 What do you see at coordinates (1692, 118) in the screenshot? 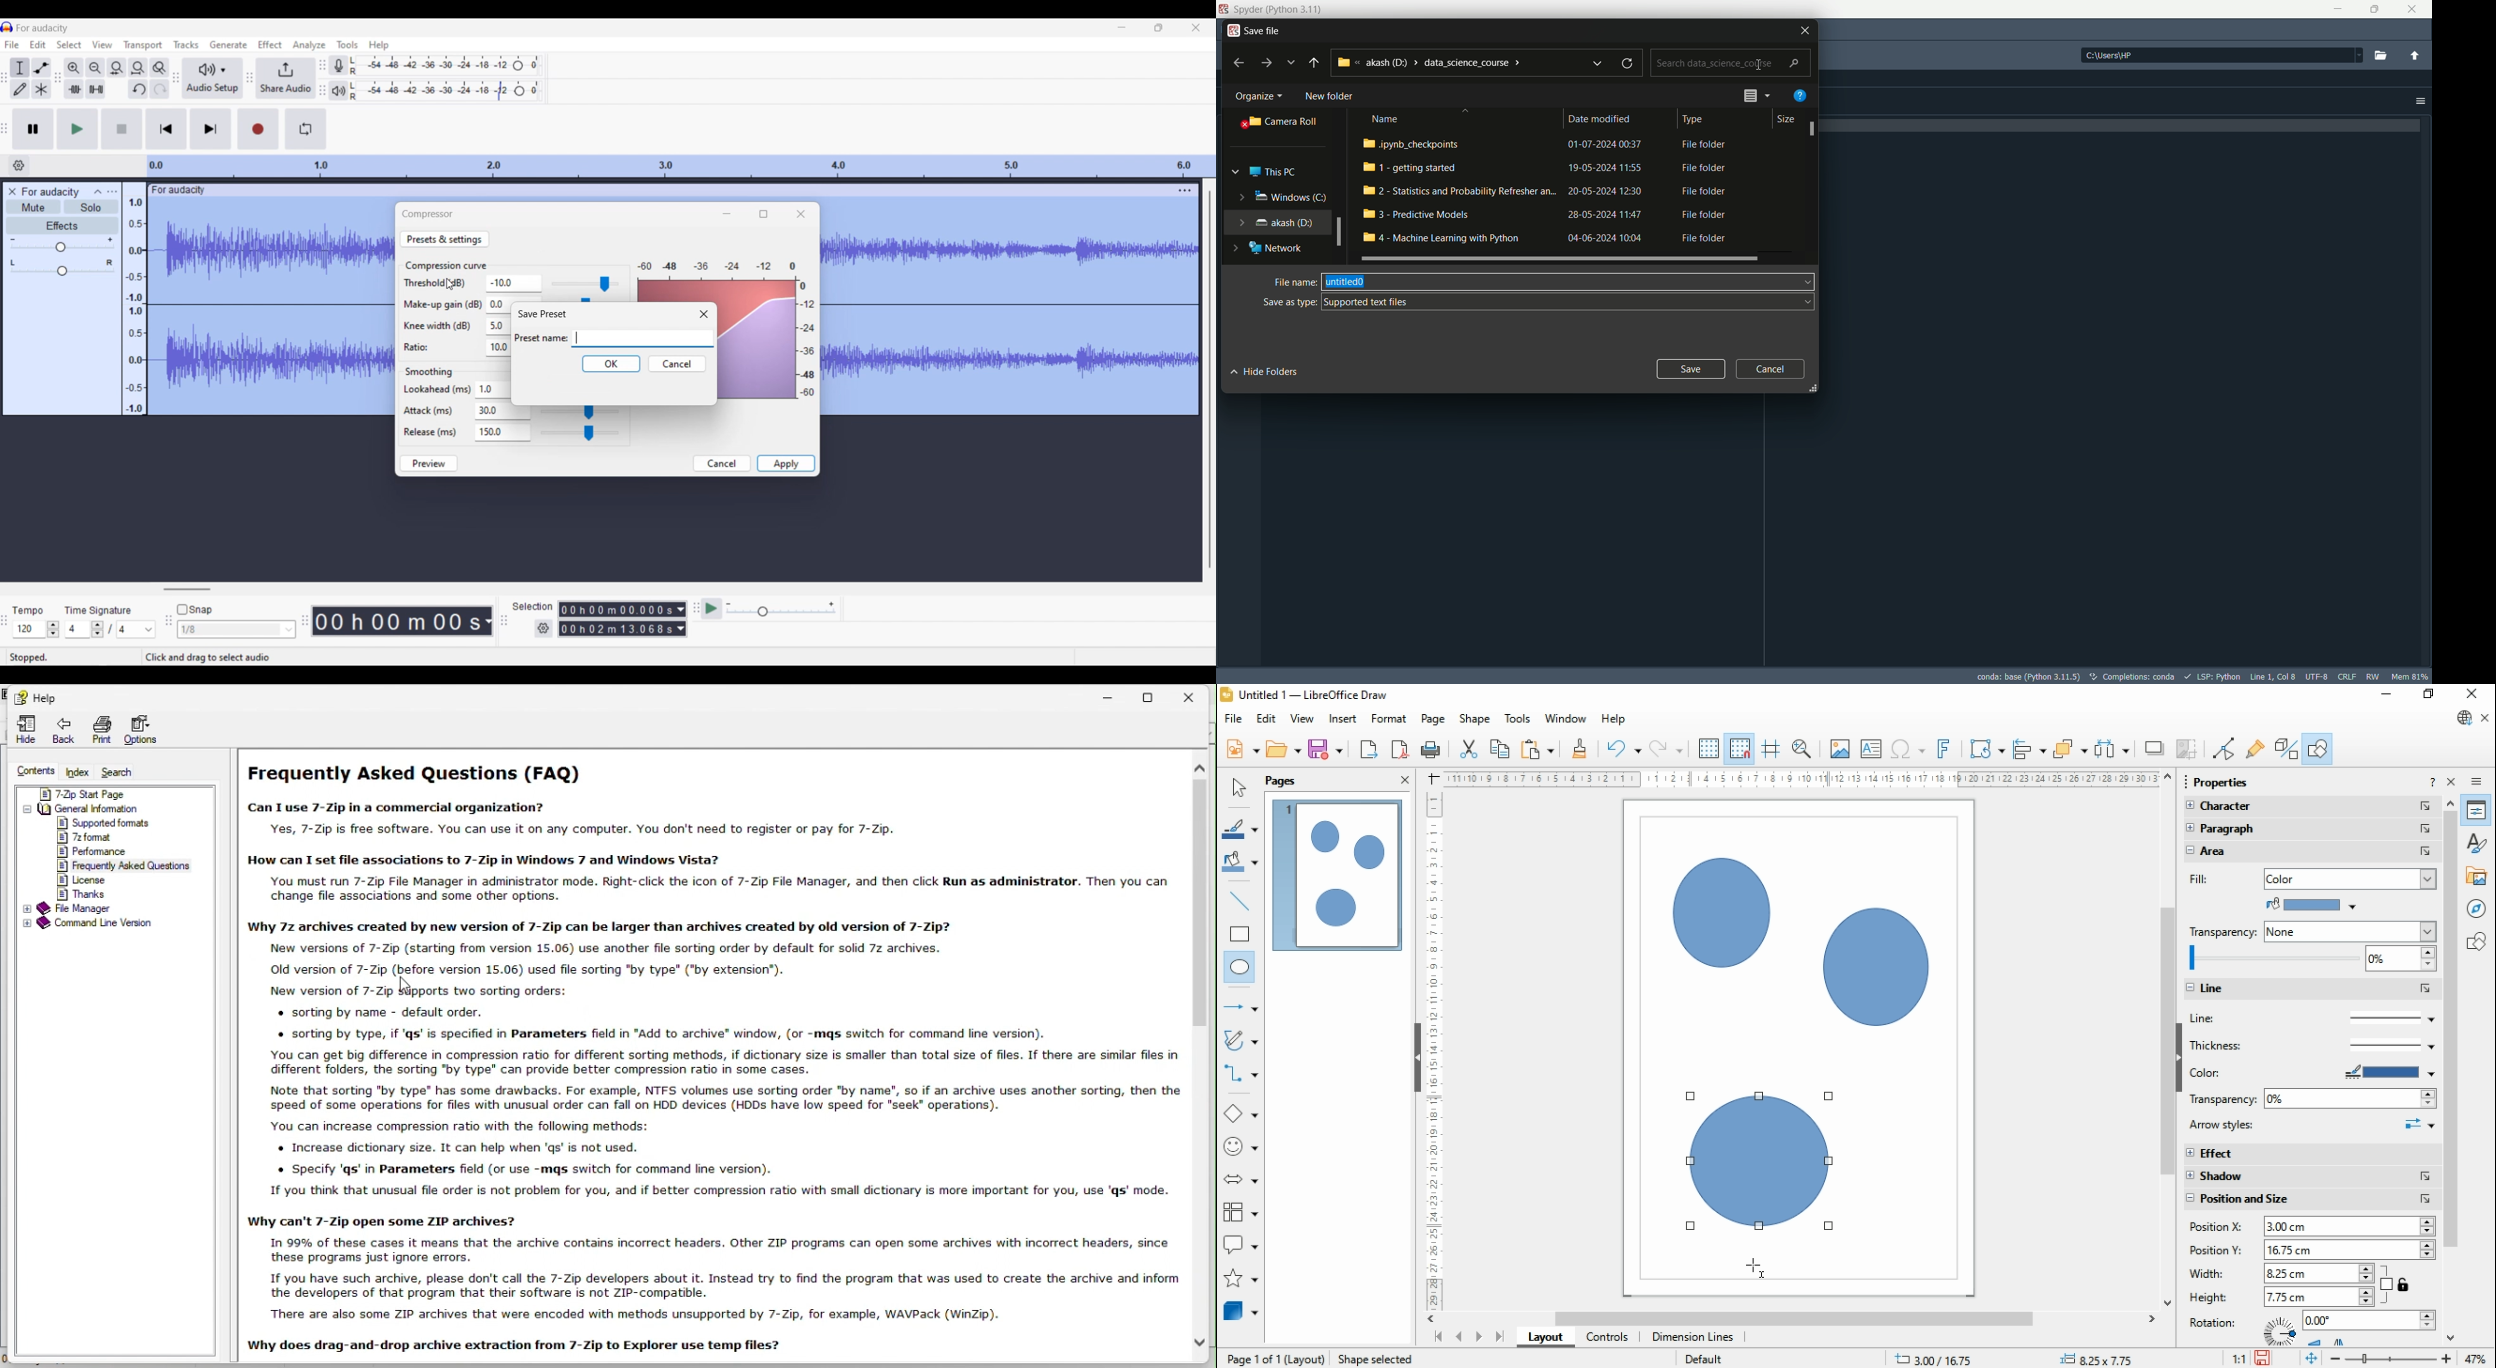
I see `type` at bounding box center [1692, 118].